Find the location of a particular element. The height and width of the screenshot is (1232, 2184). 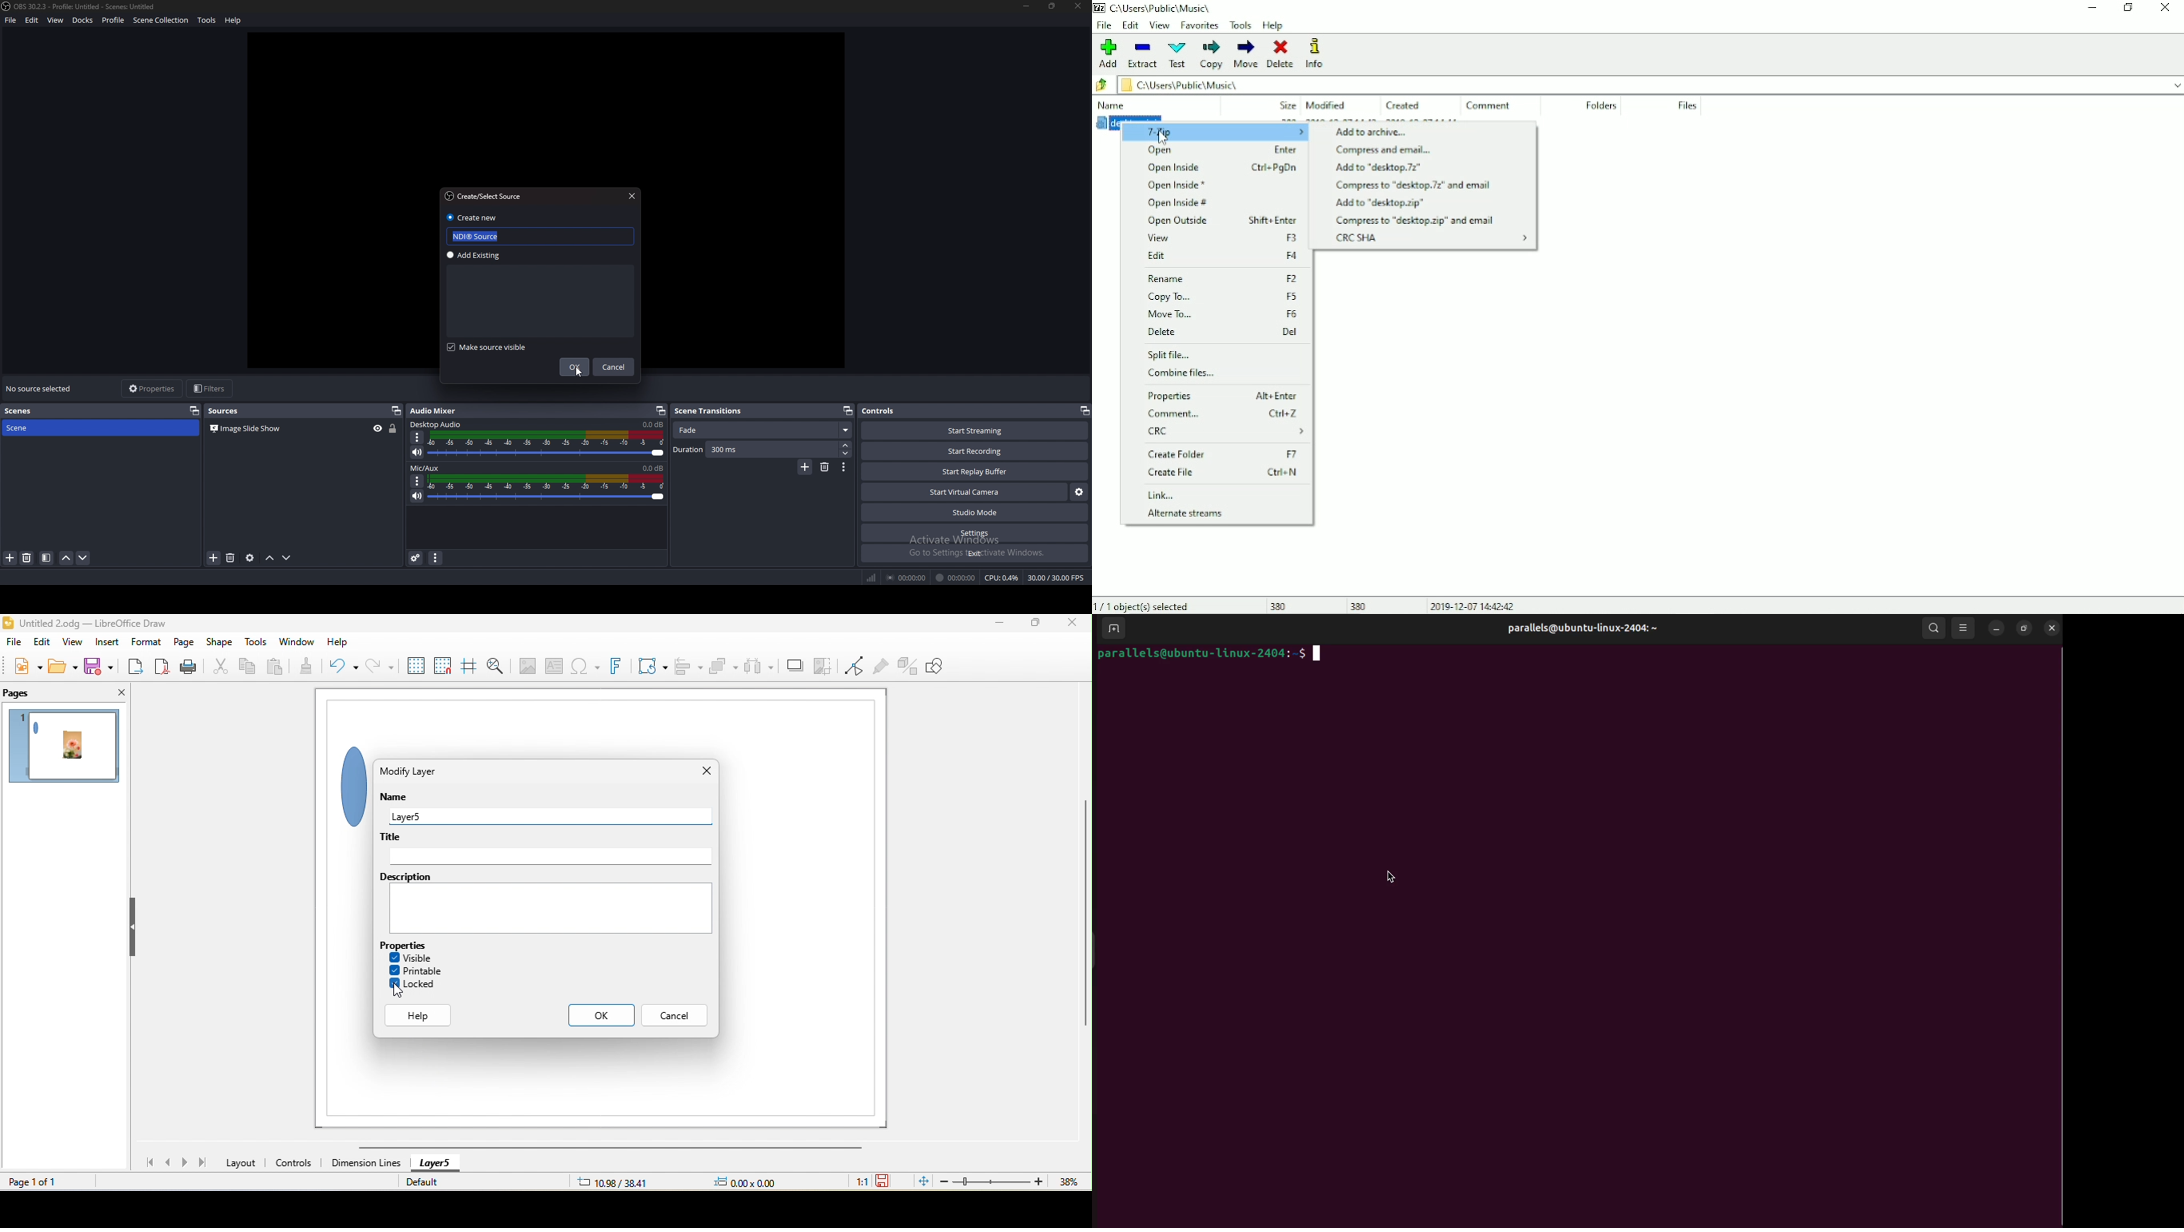

cancel is located at coordinates (673, 1015).